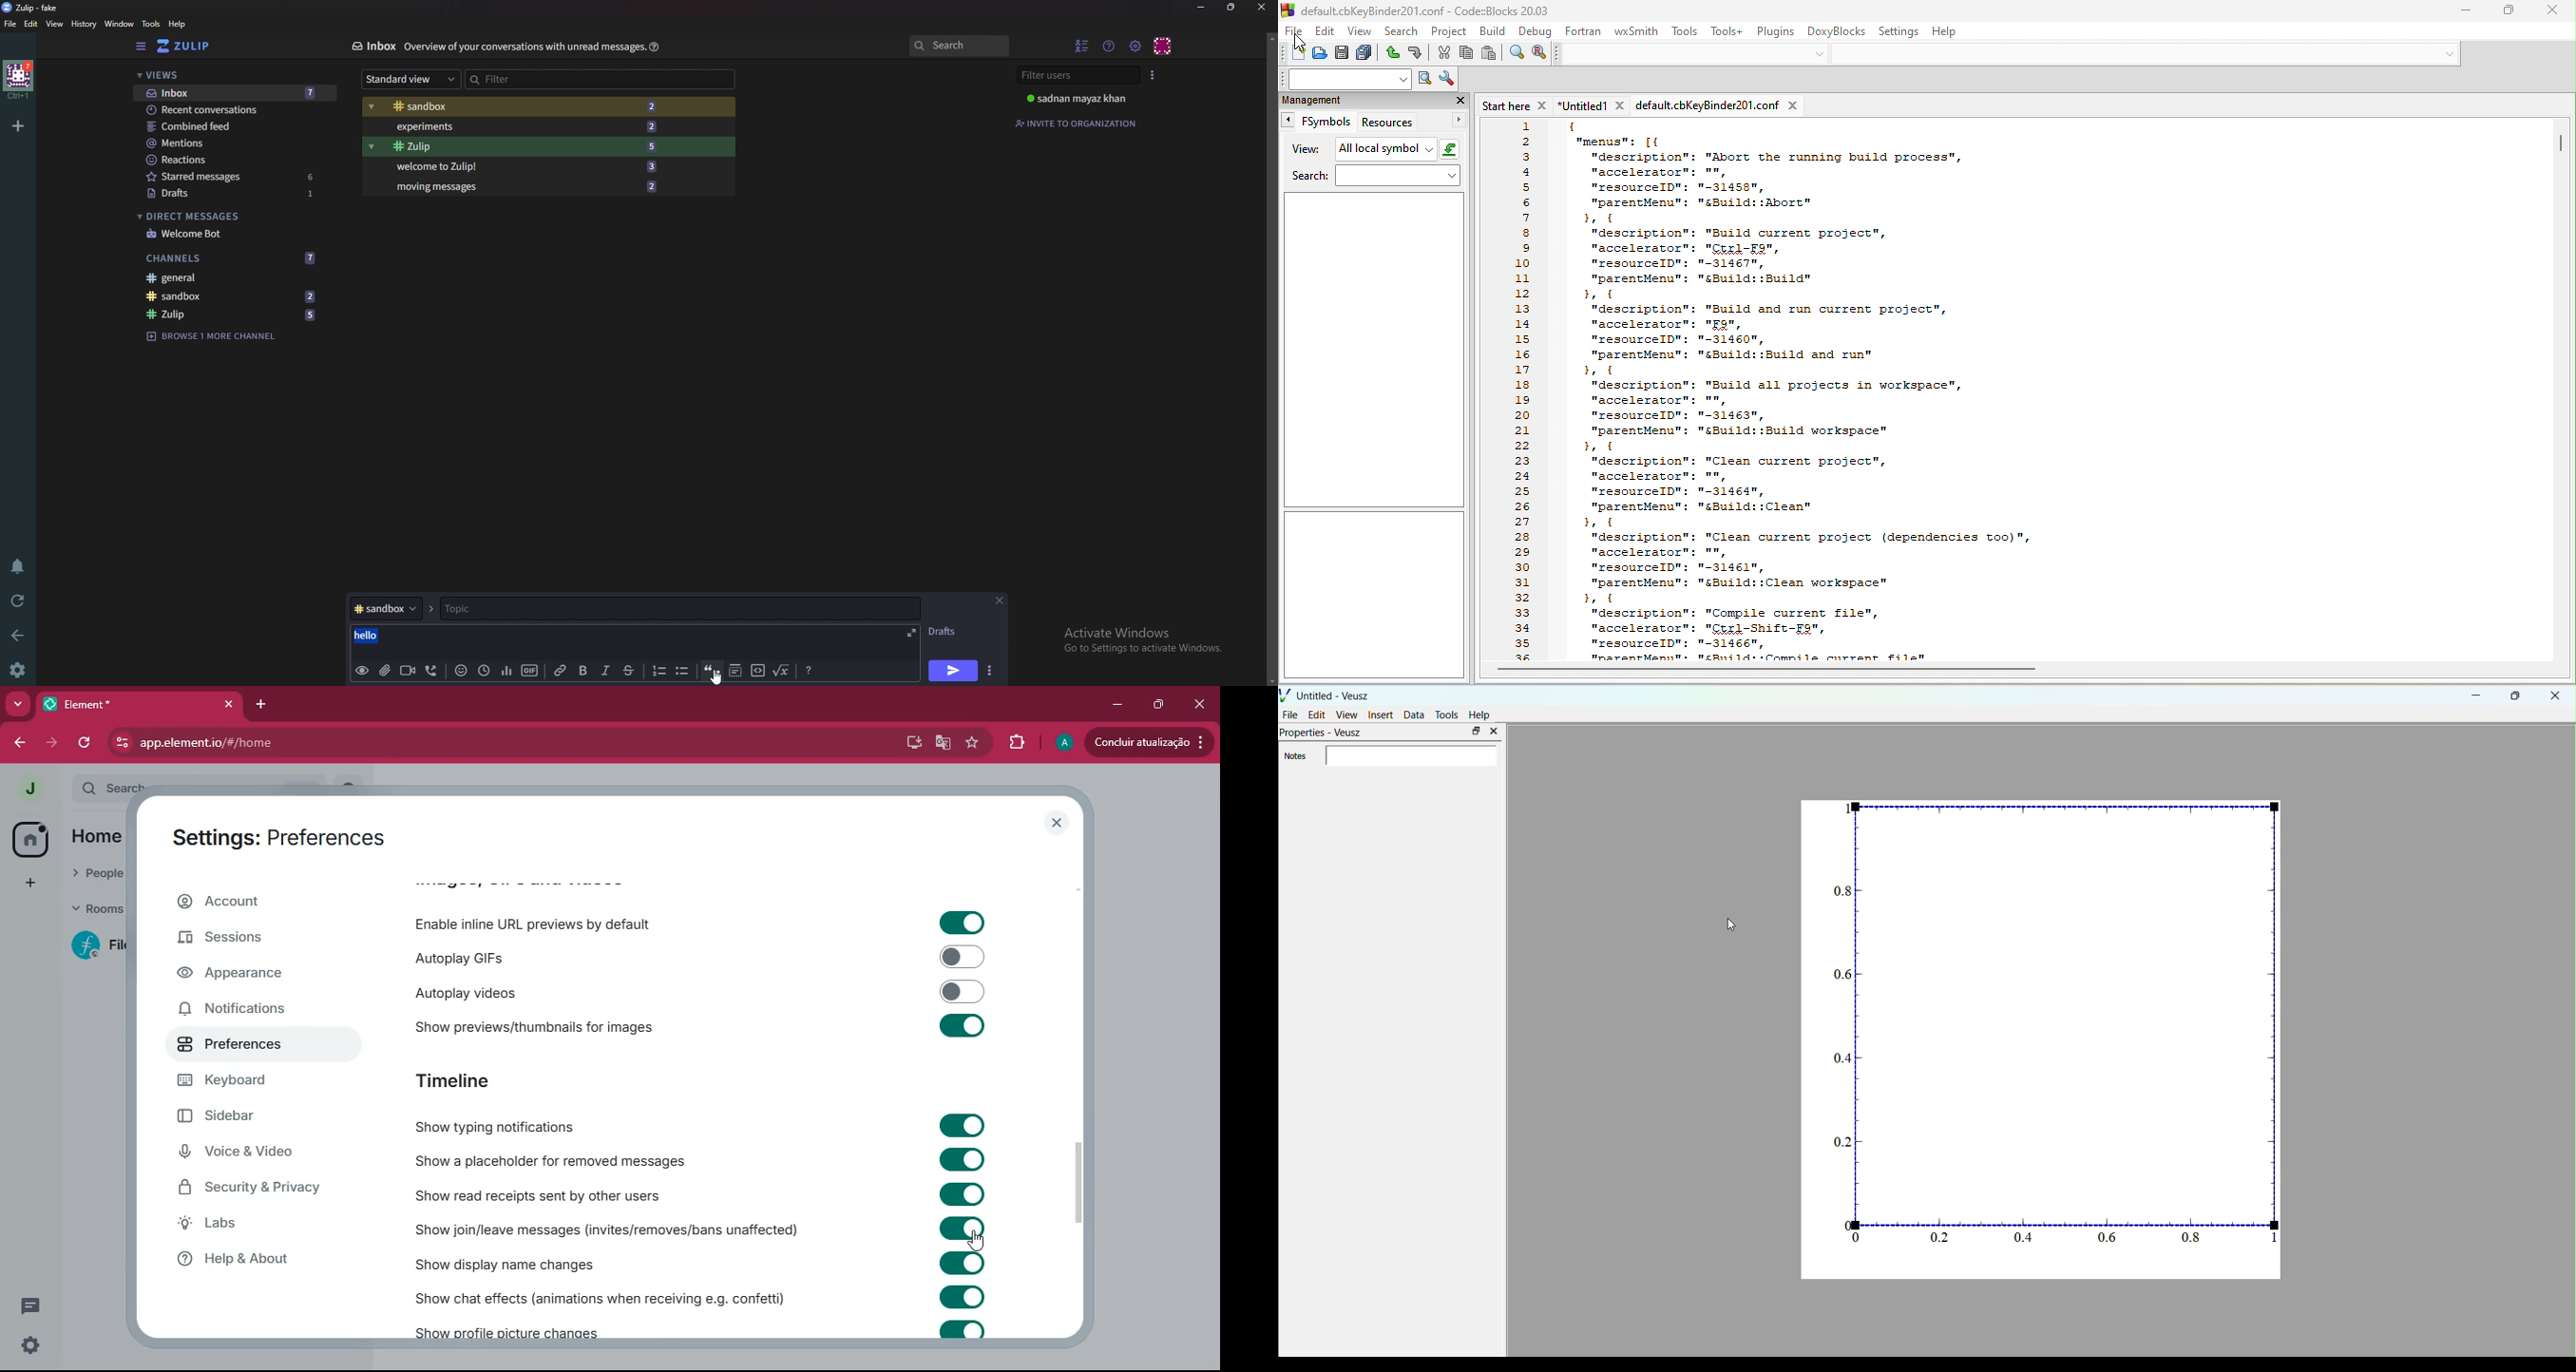  I want to click on threads, so click(30, 1306).